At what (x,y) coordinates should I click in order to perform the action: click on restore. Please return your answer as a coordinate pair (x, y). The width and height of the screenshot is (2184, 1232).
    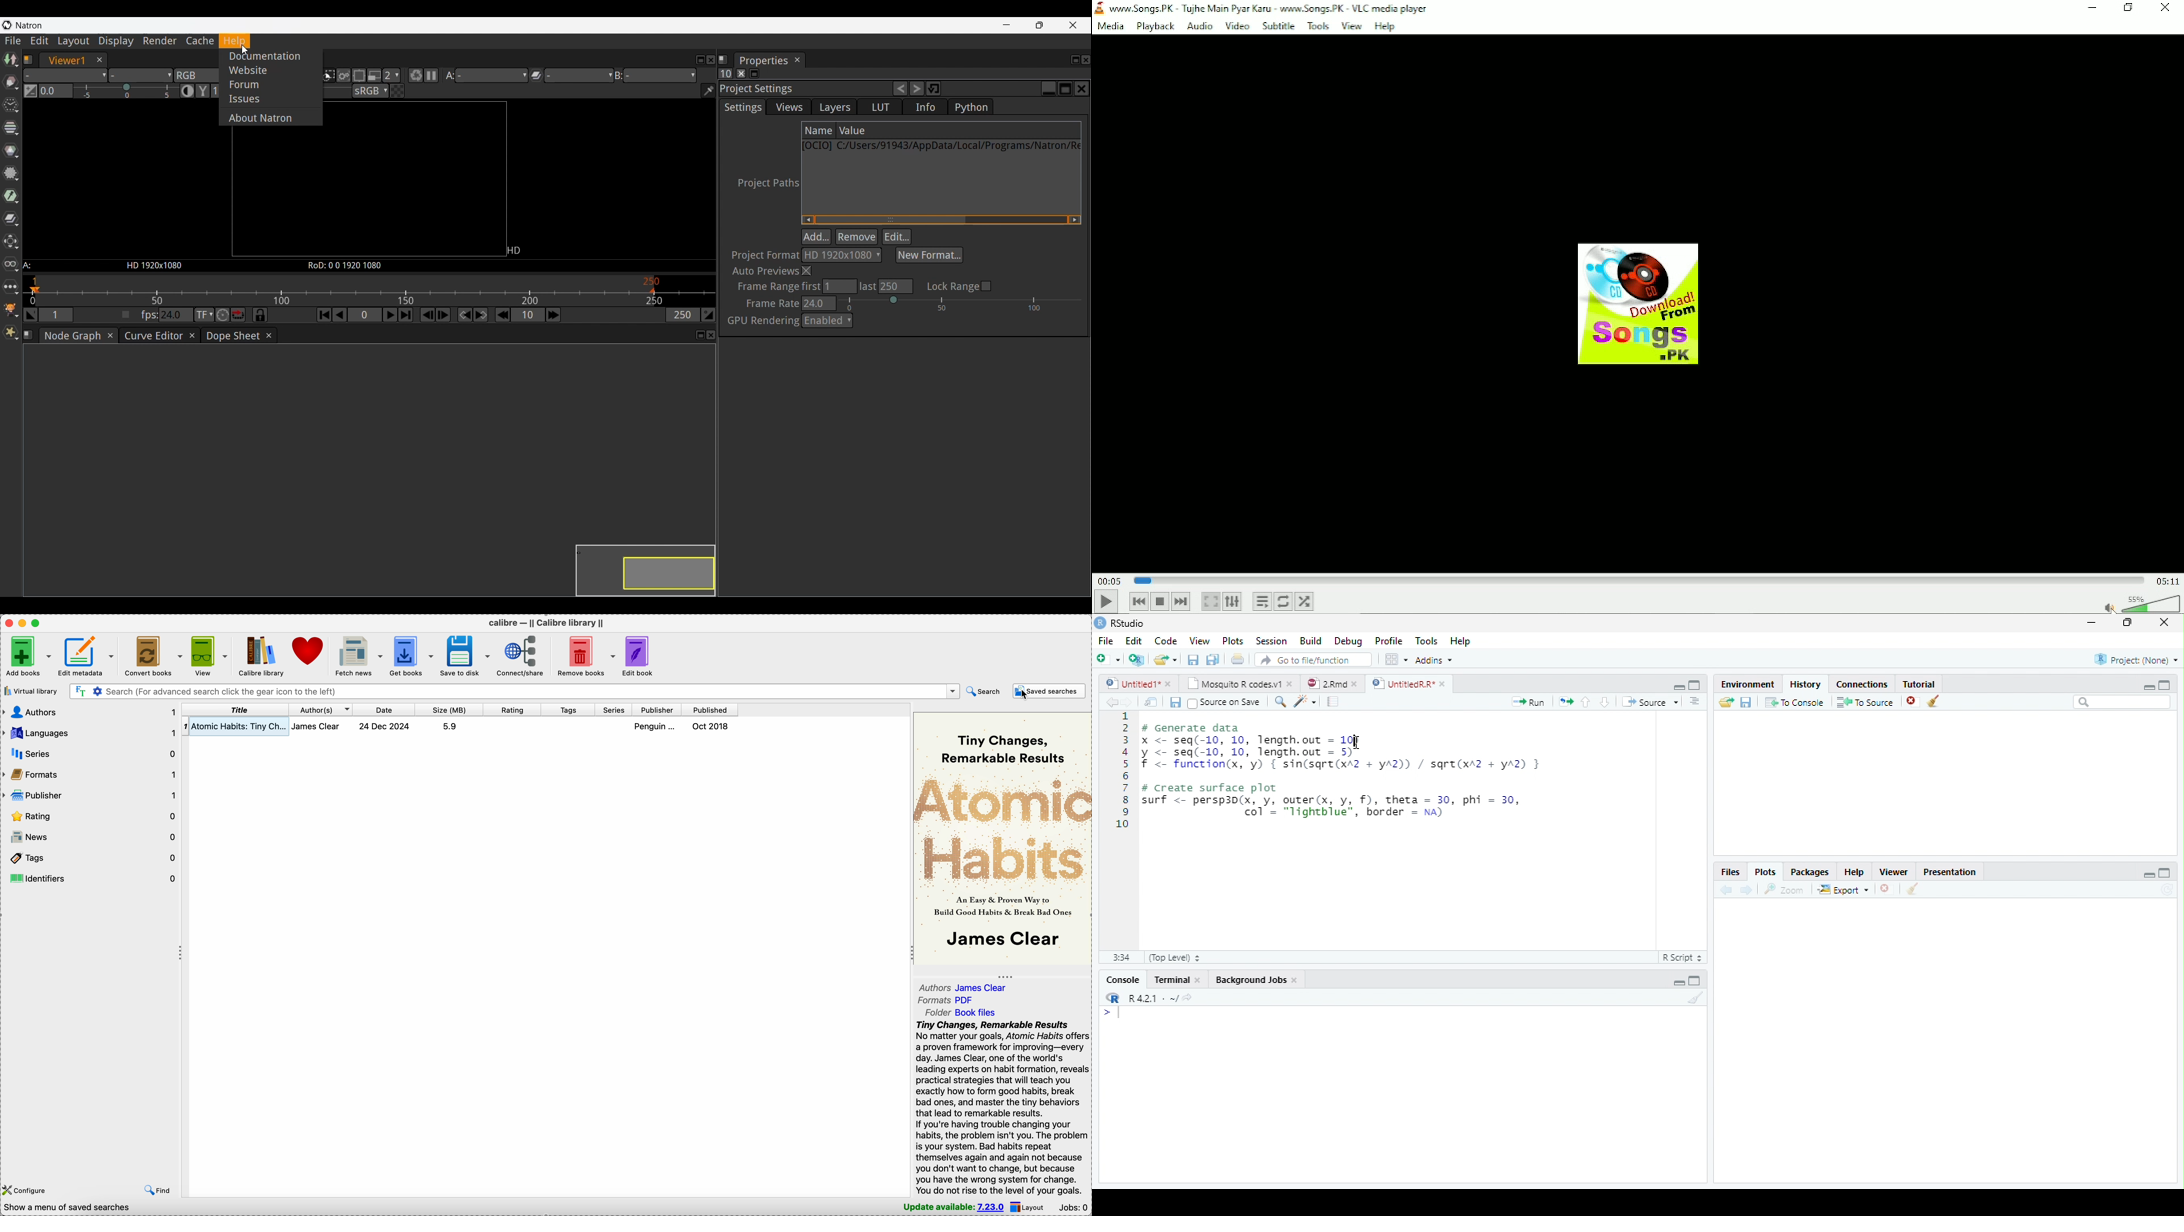
    Looking at the image, I should click on (2127, 622).